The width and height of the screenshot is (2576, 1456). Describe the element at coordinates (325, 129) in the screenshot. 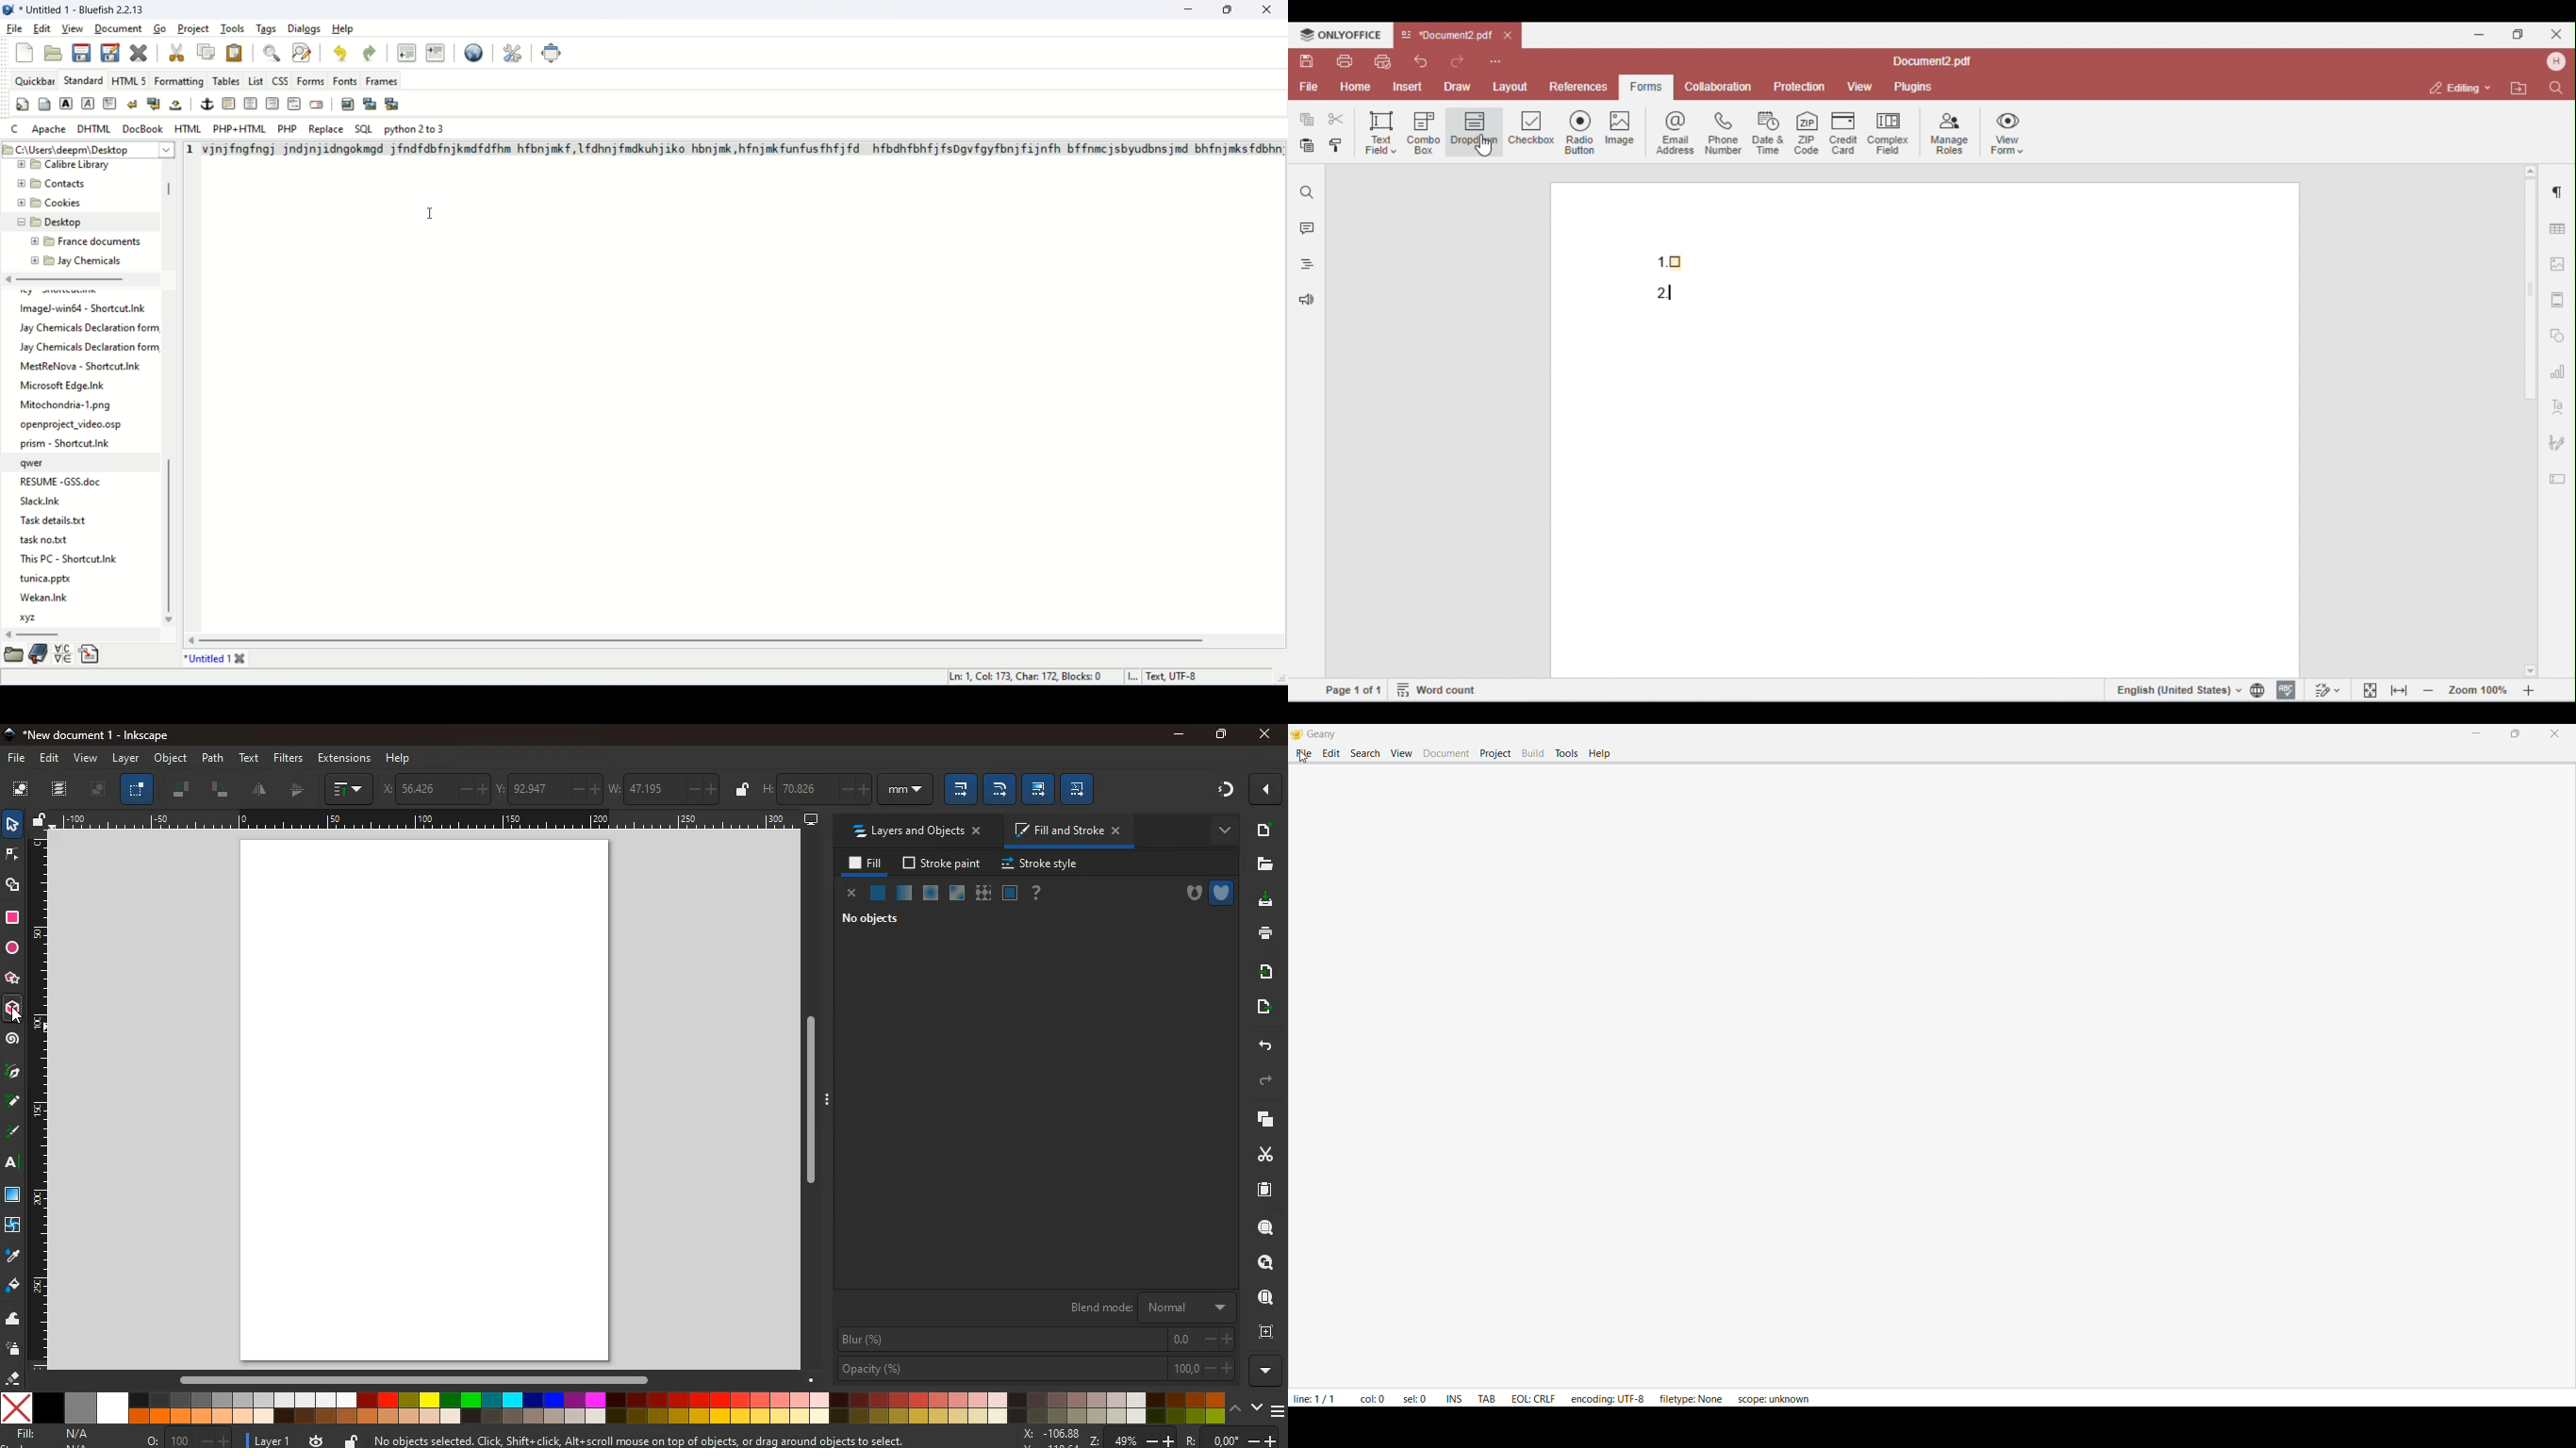

I see `Replace` at that location.